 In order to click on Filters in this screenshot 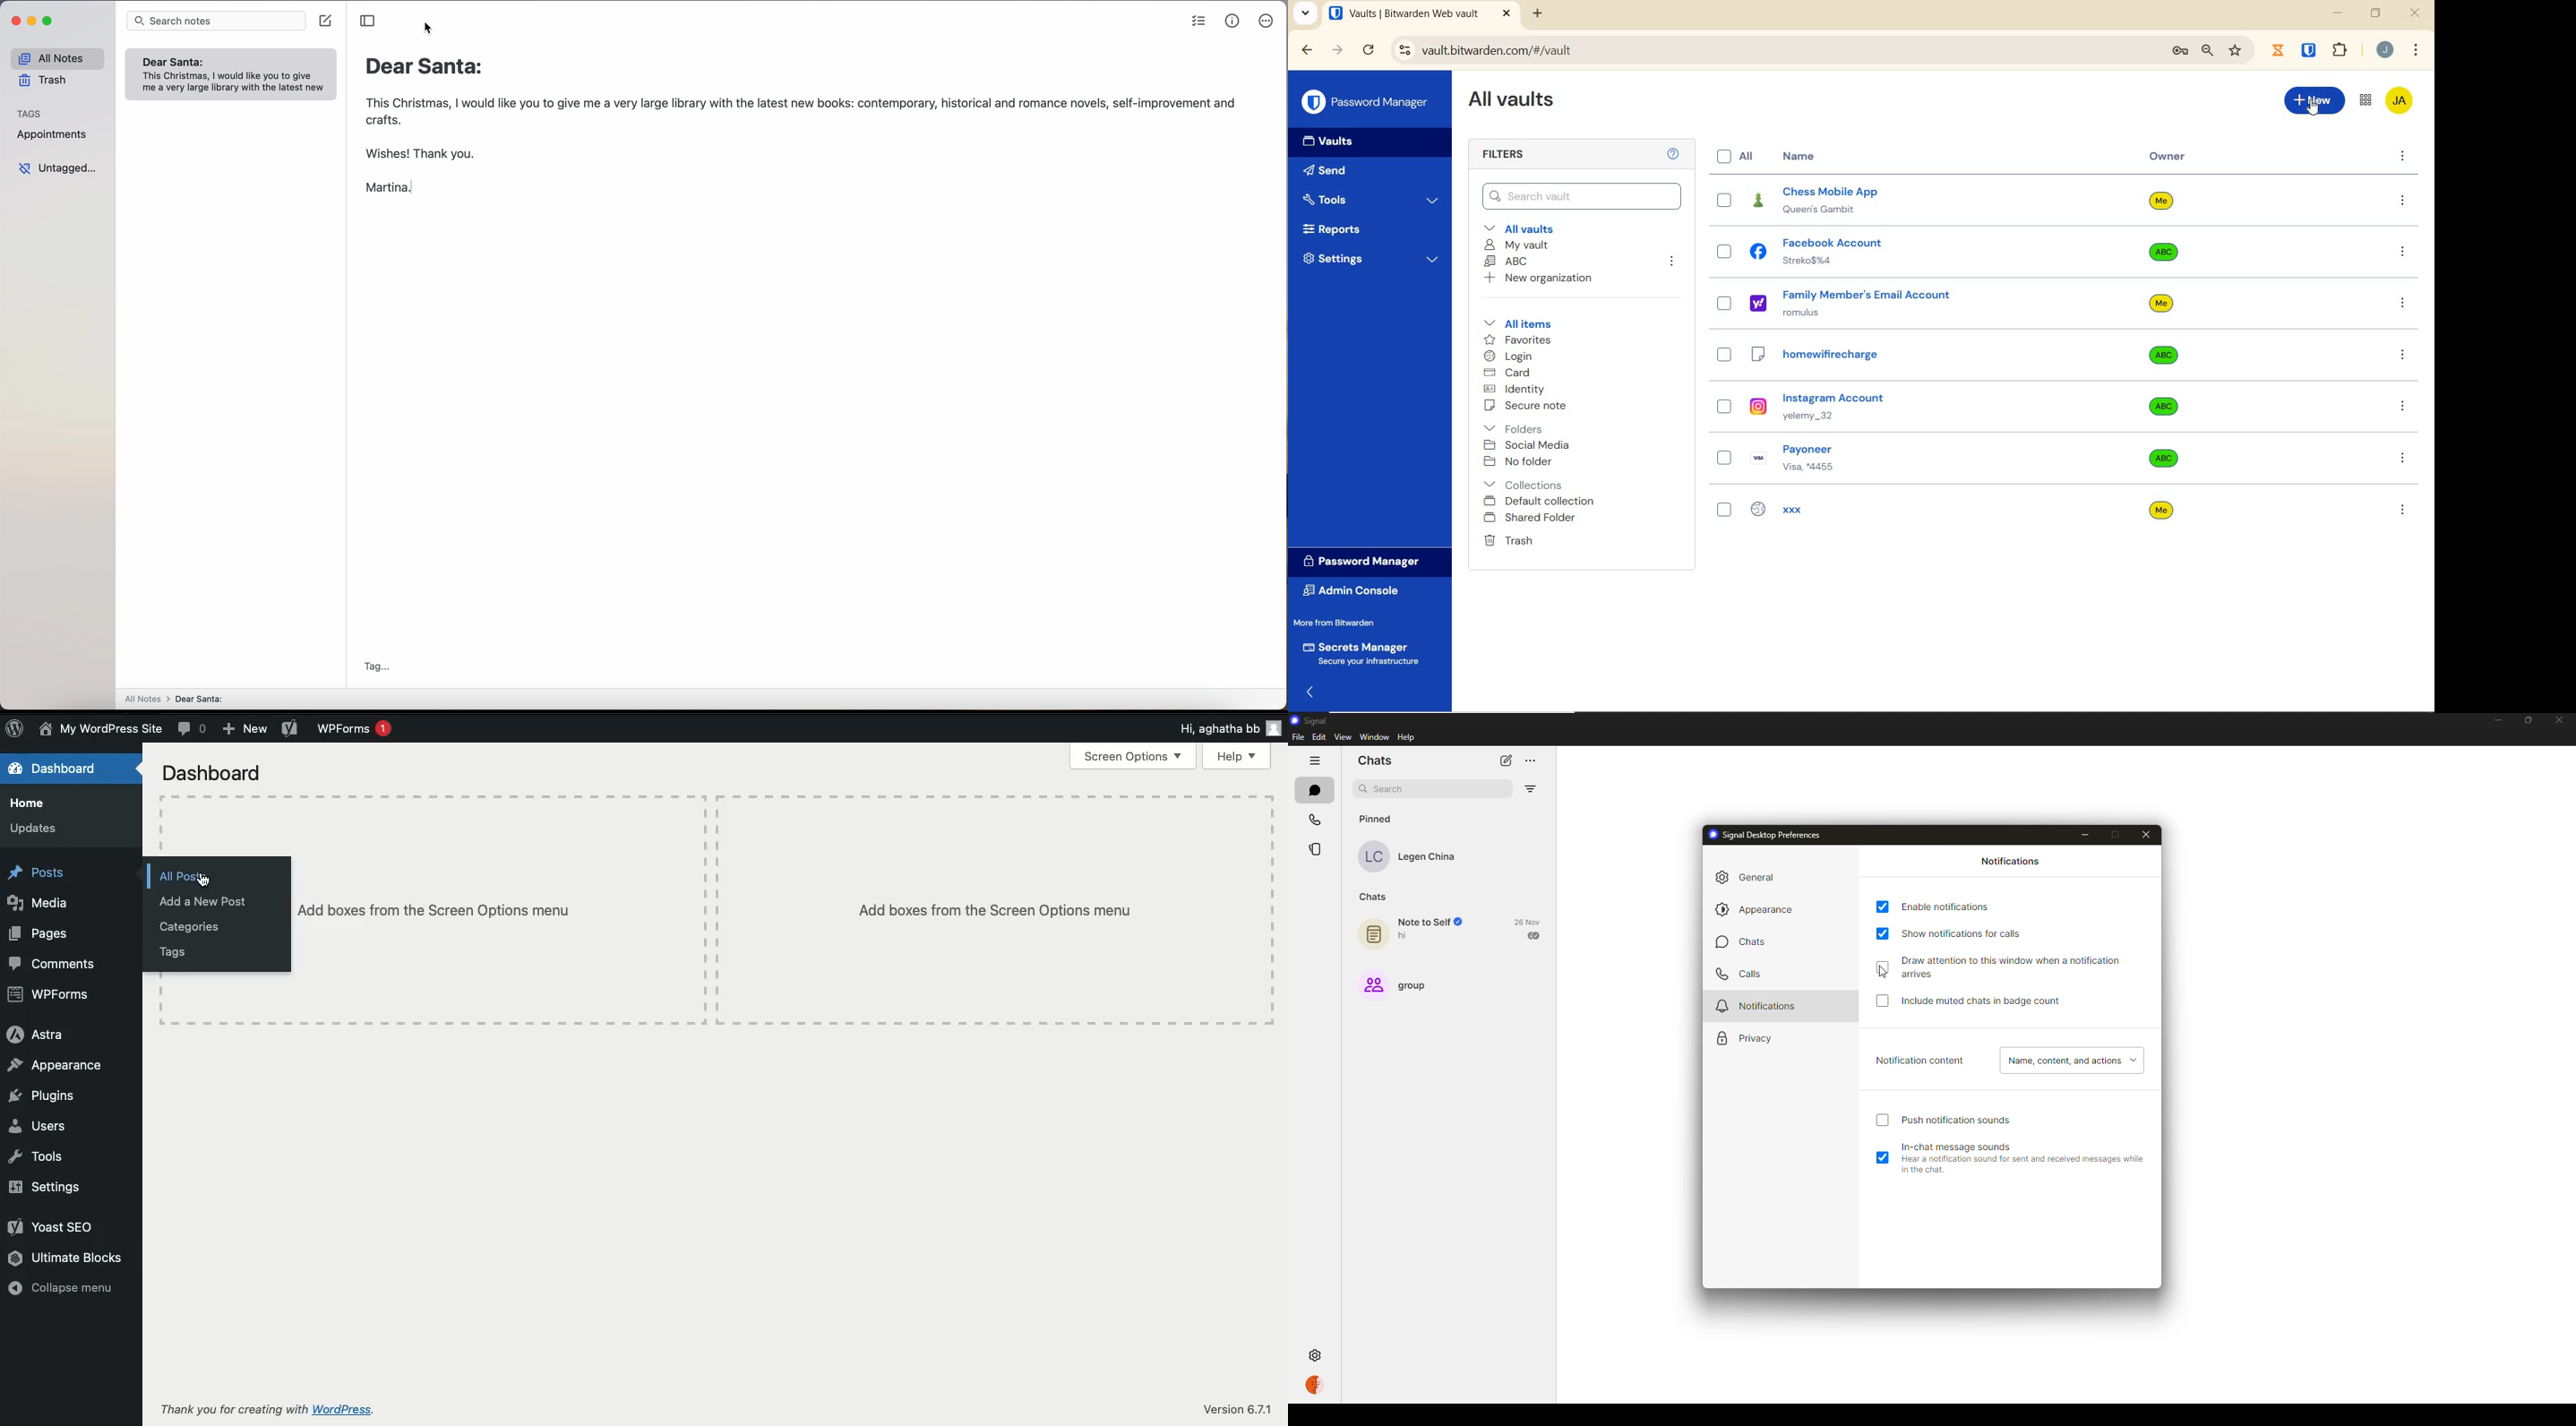, I will do `click(1506, 155)`.